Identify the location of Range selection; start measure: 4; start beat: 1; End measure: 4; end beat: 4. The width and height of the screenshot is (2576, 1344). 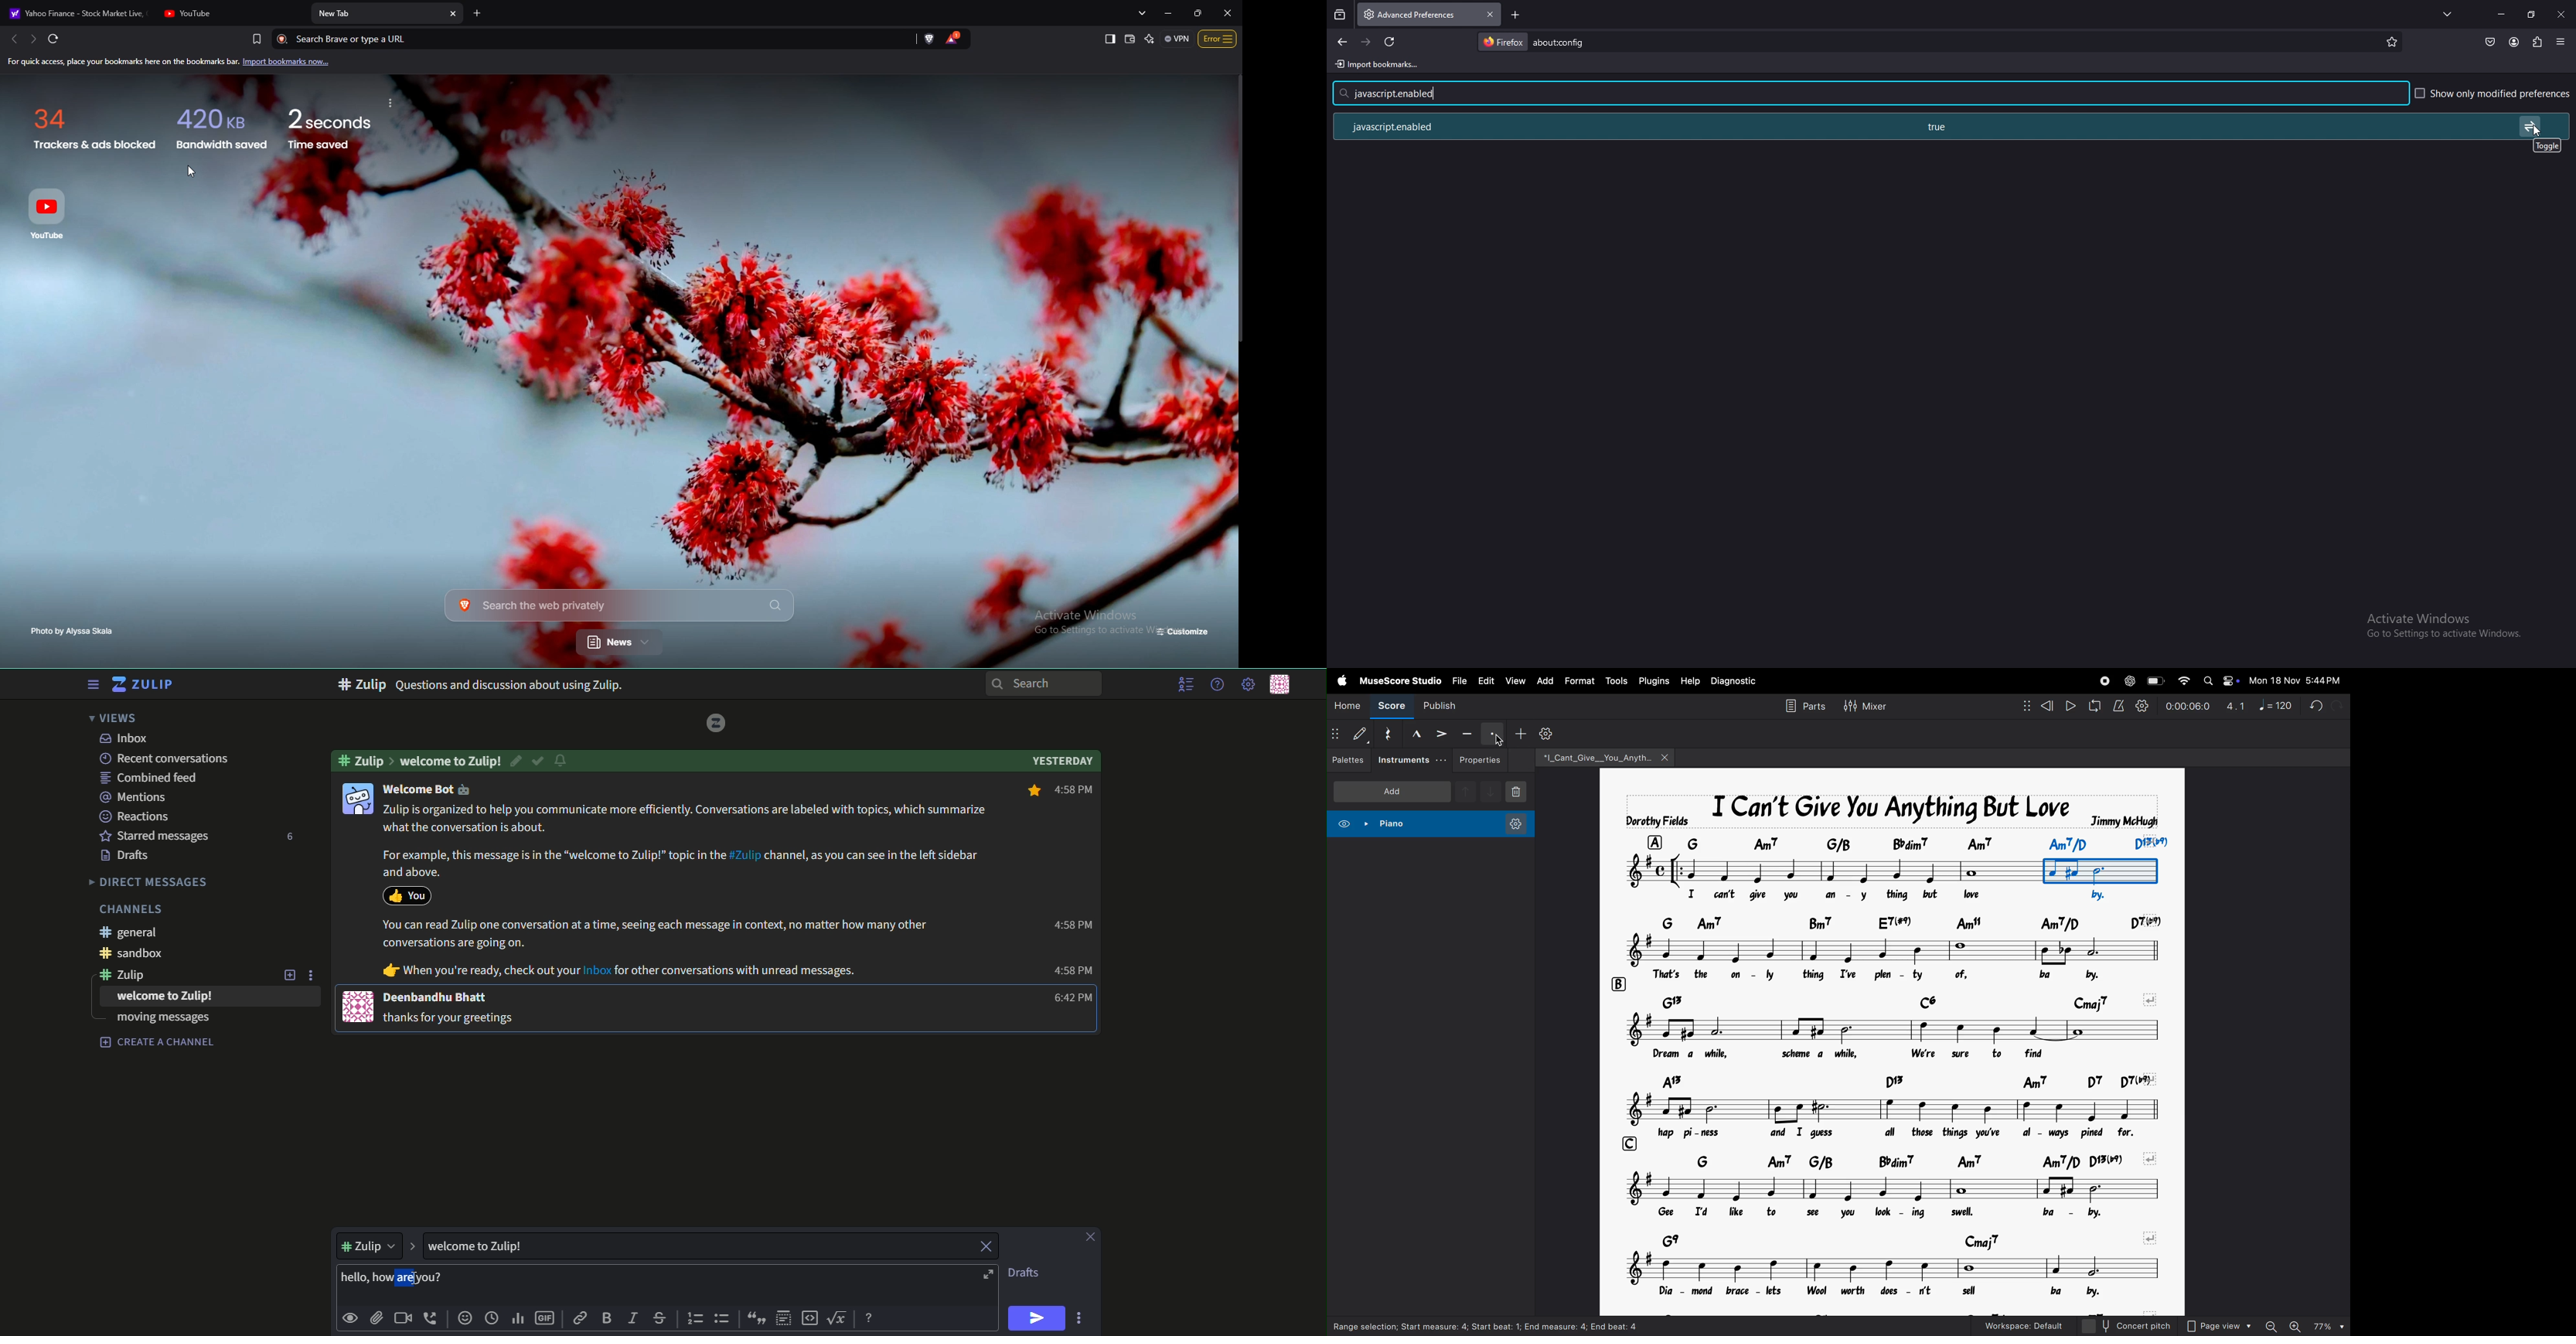
(1488, 1326).